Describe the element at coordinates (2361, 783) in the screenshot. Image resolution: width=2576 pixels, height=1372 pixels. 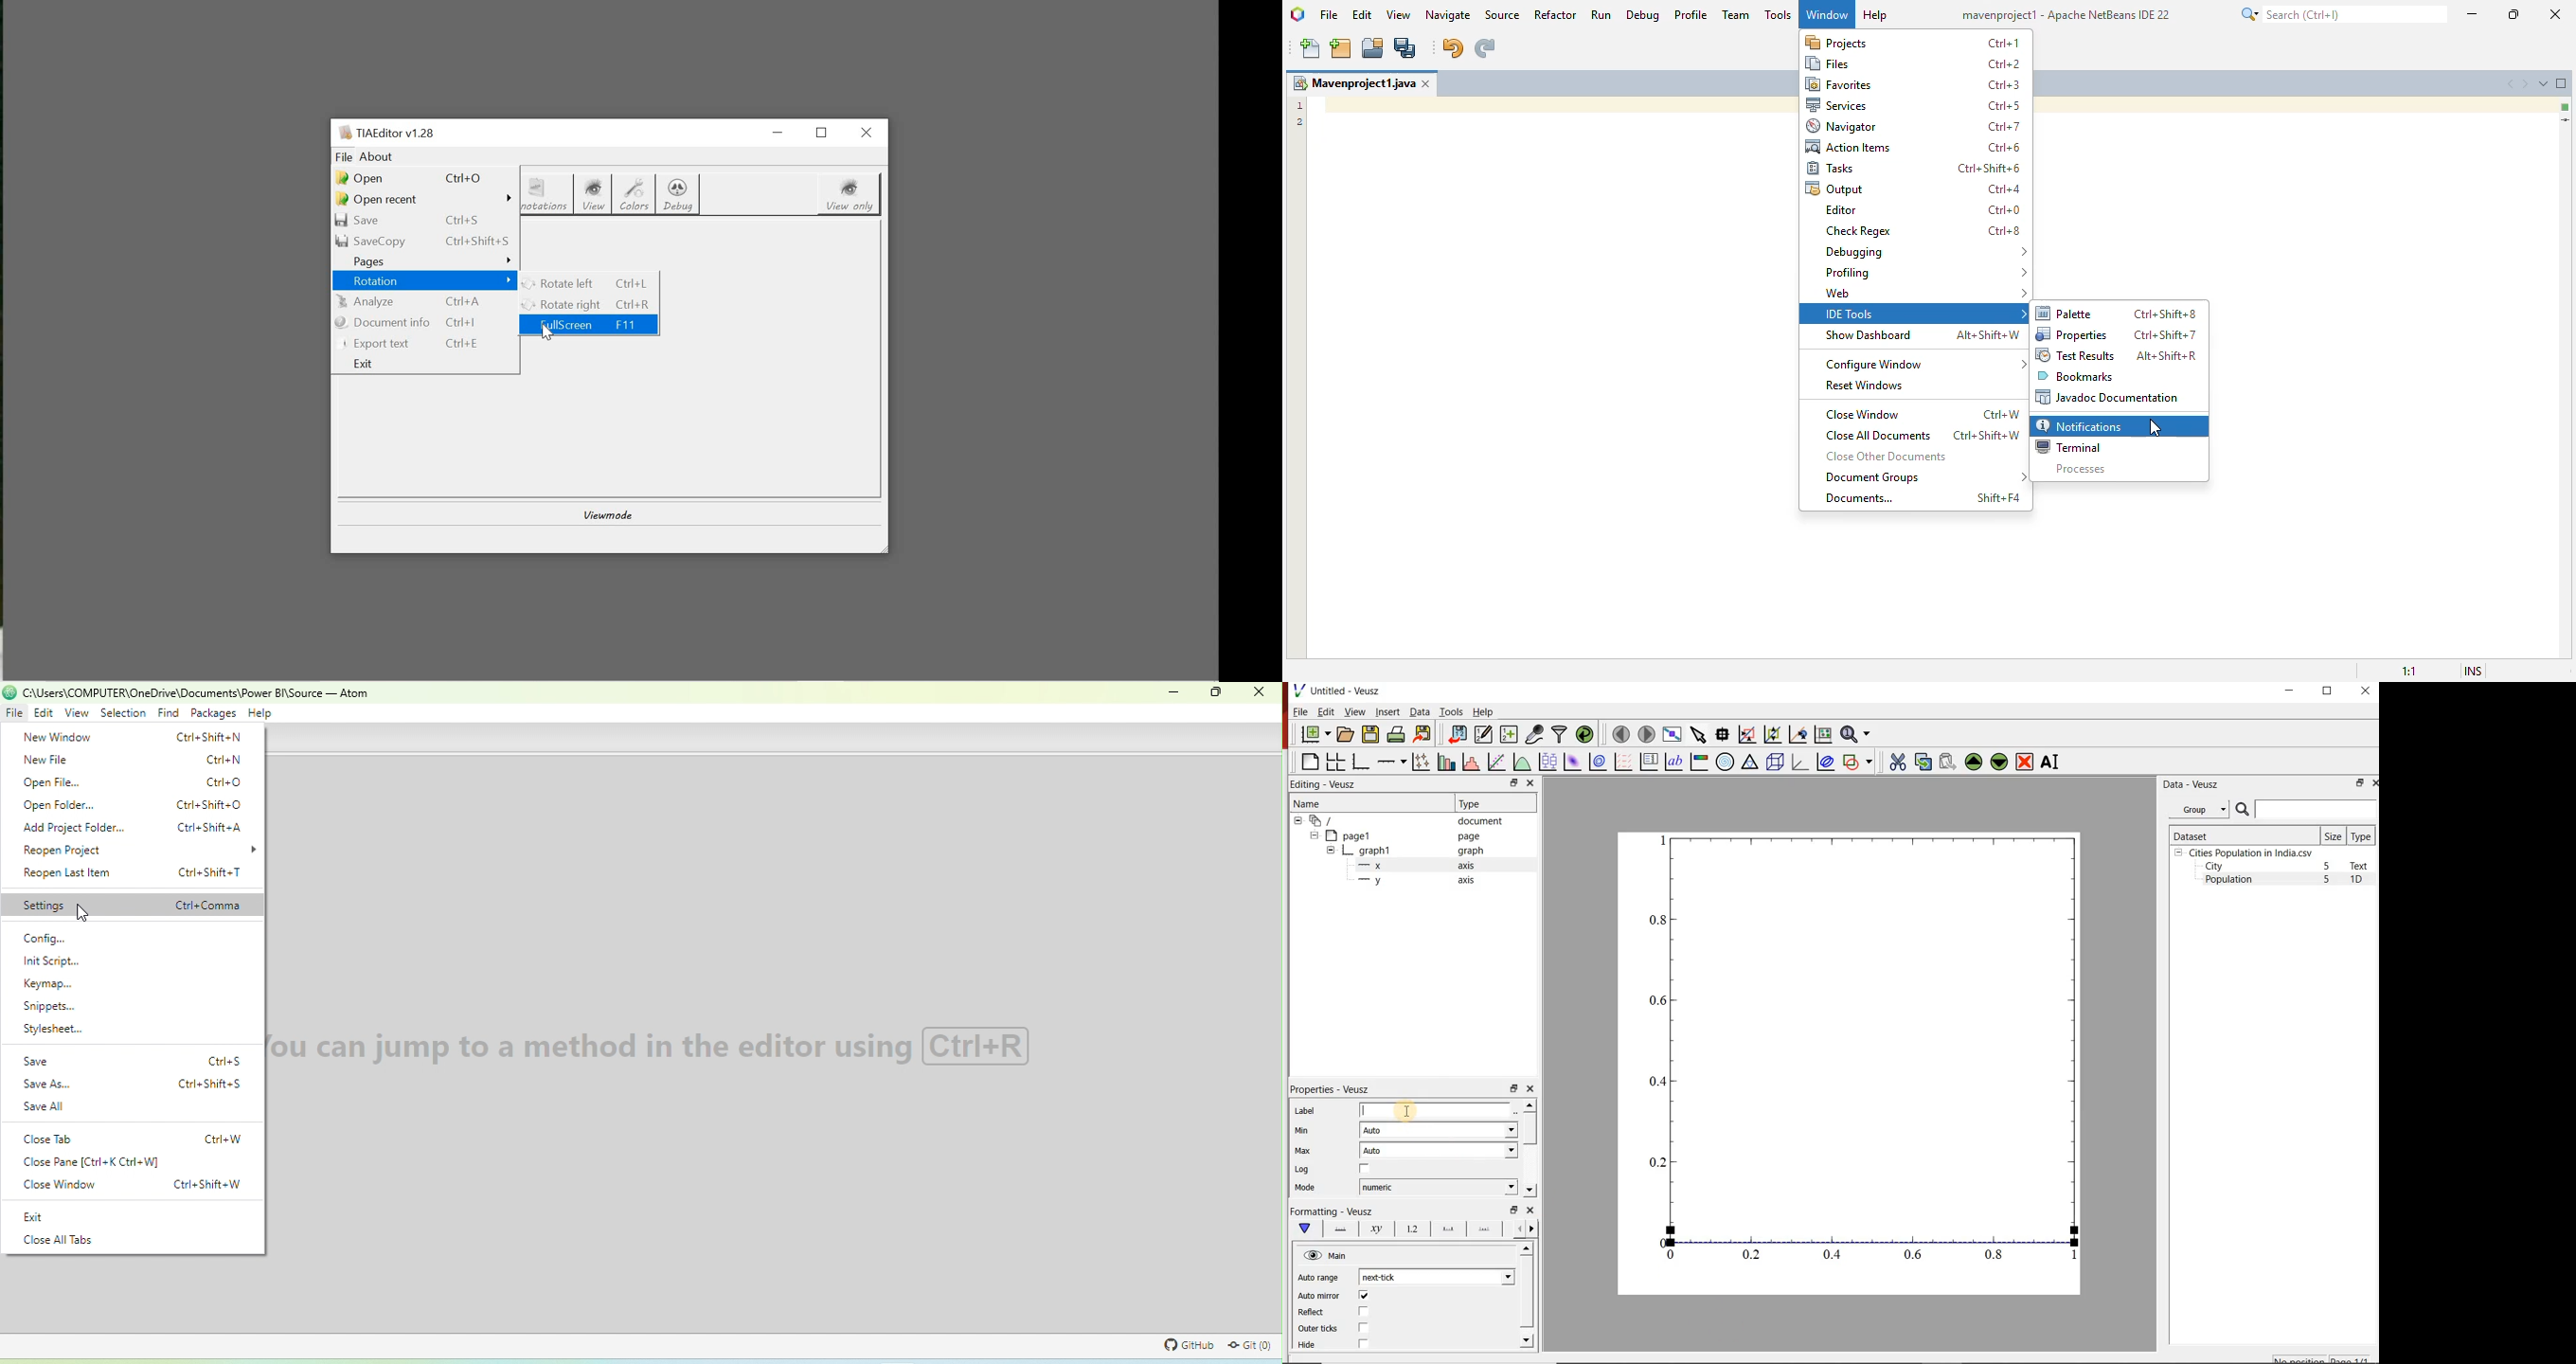
I see `restore` at that location.